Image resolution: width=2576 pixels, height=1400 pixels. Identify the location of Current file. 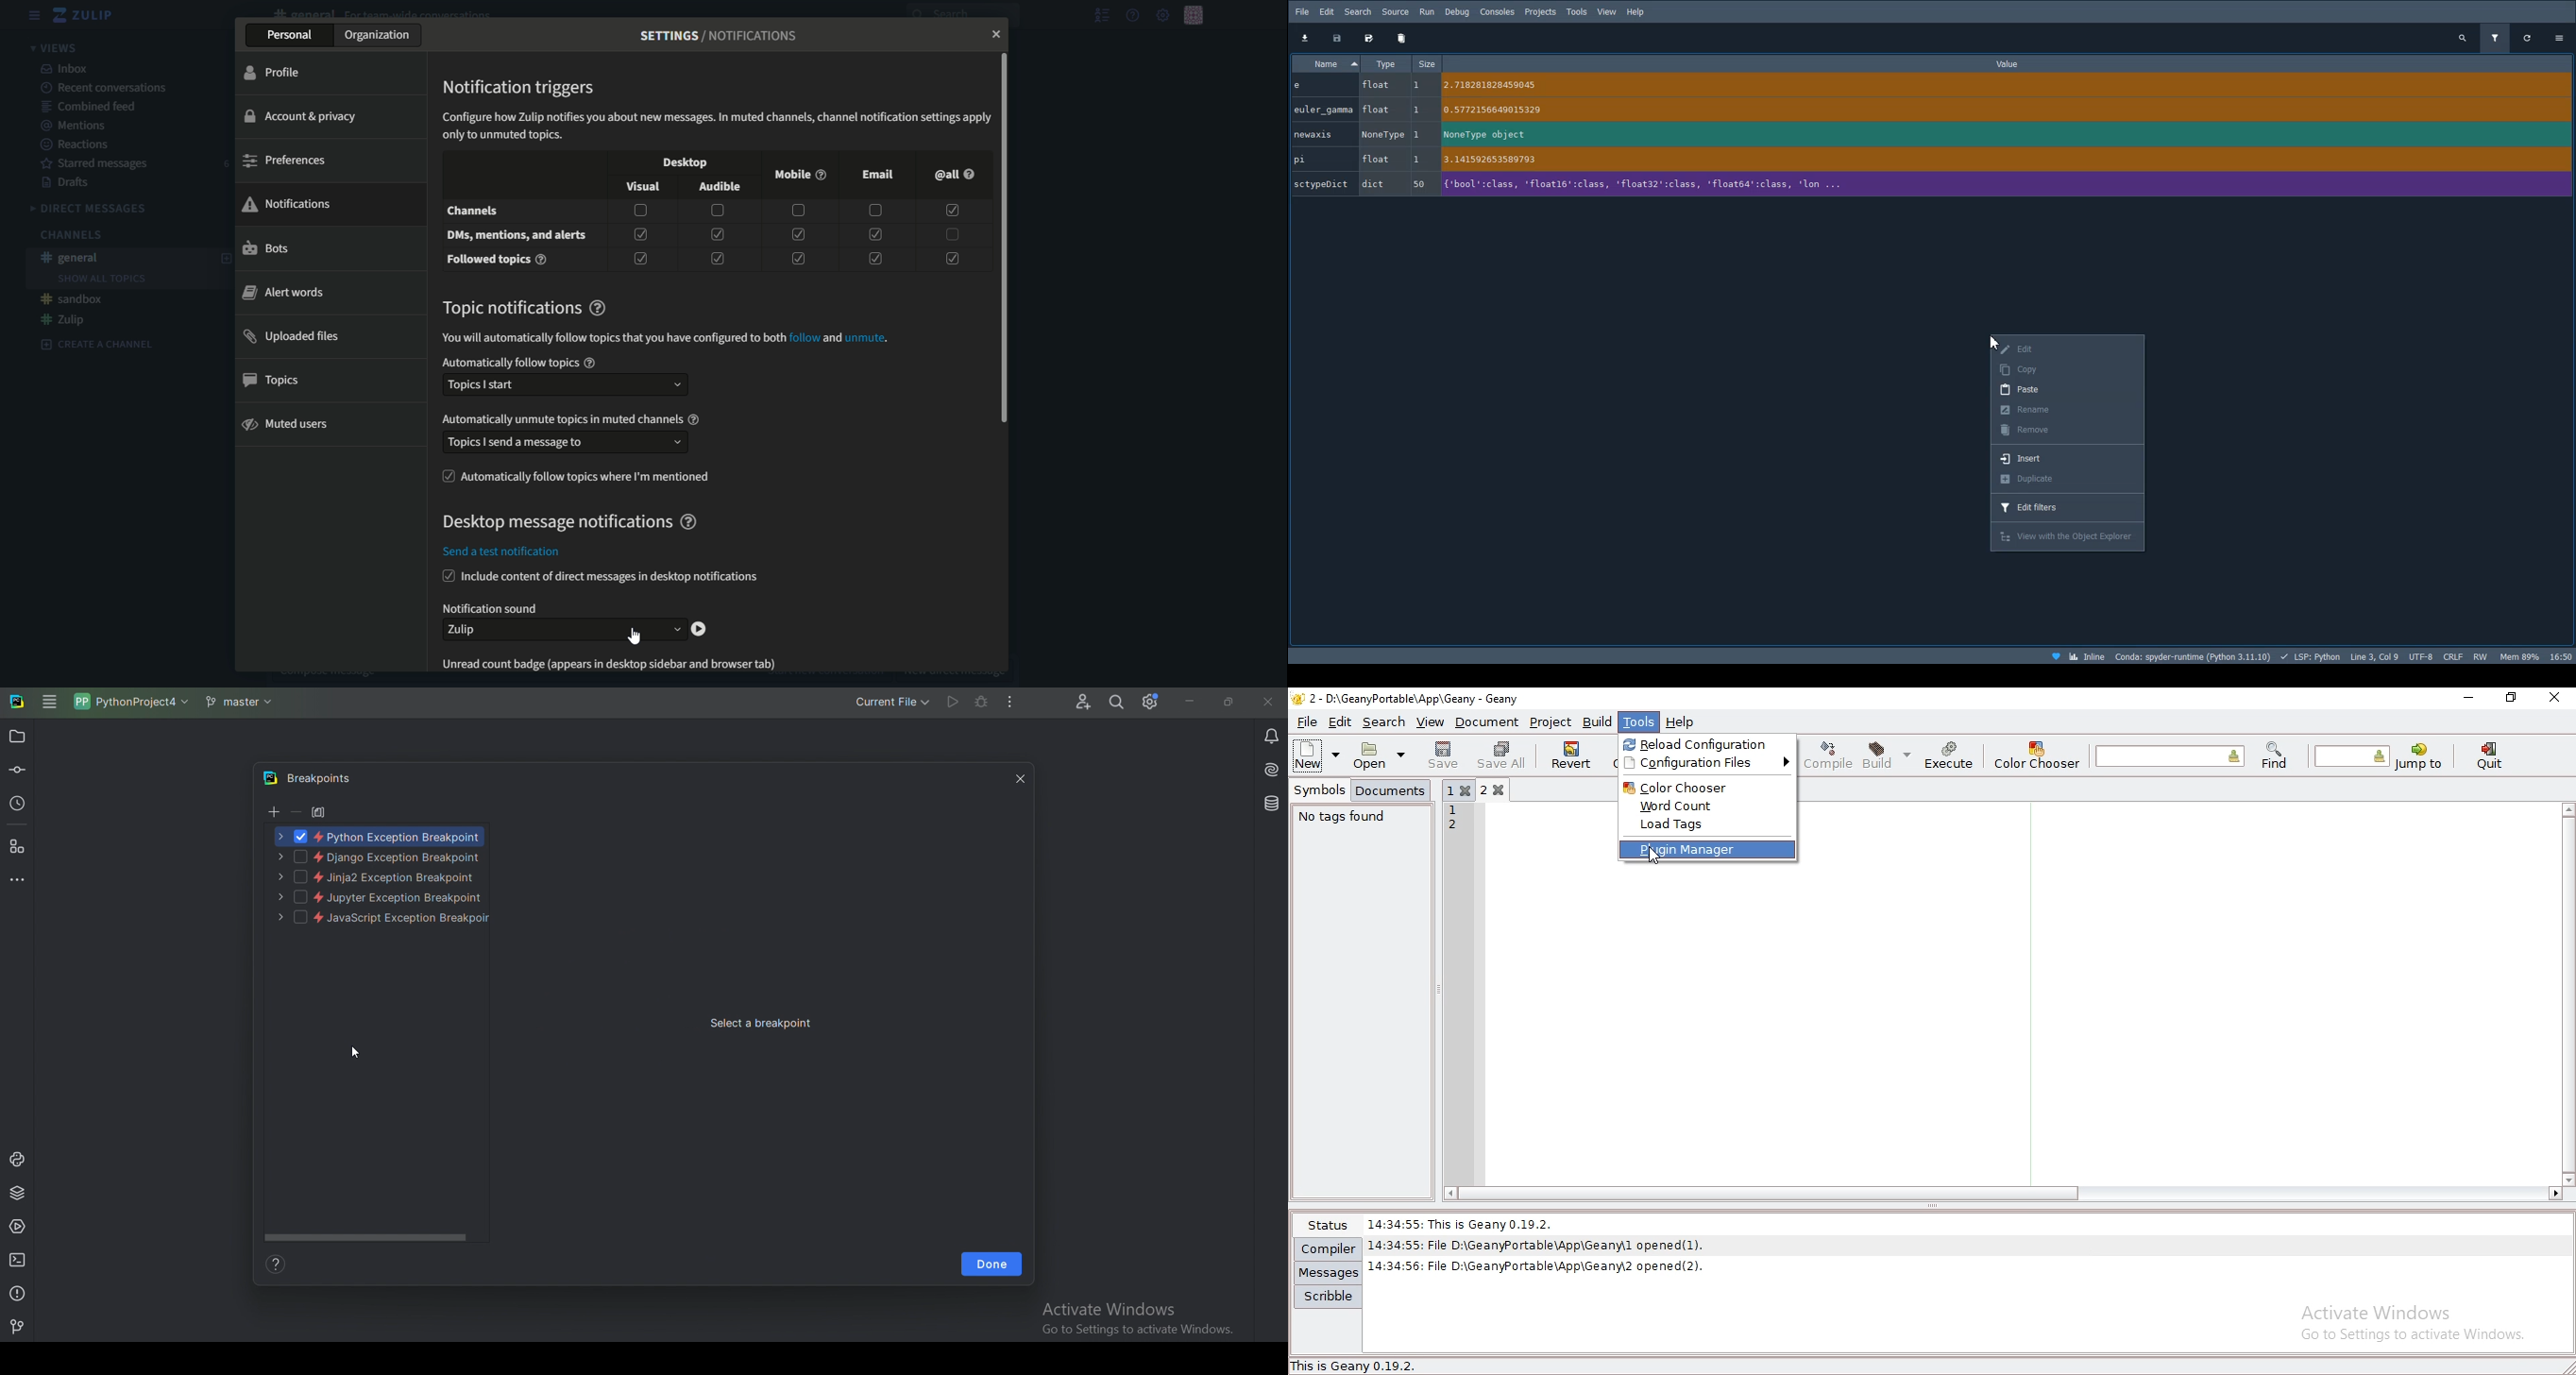
(892, 704).